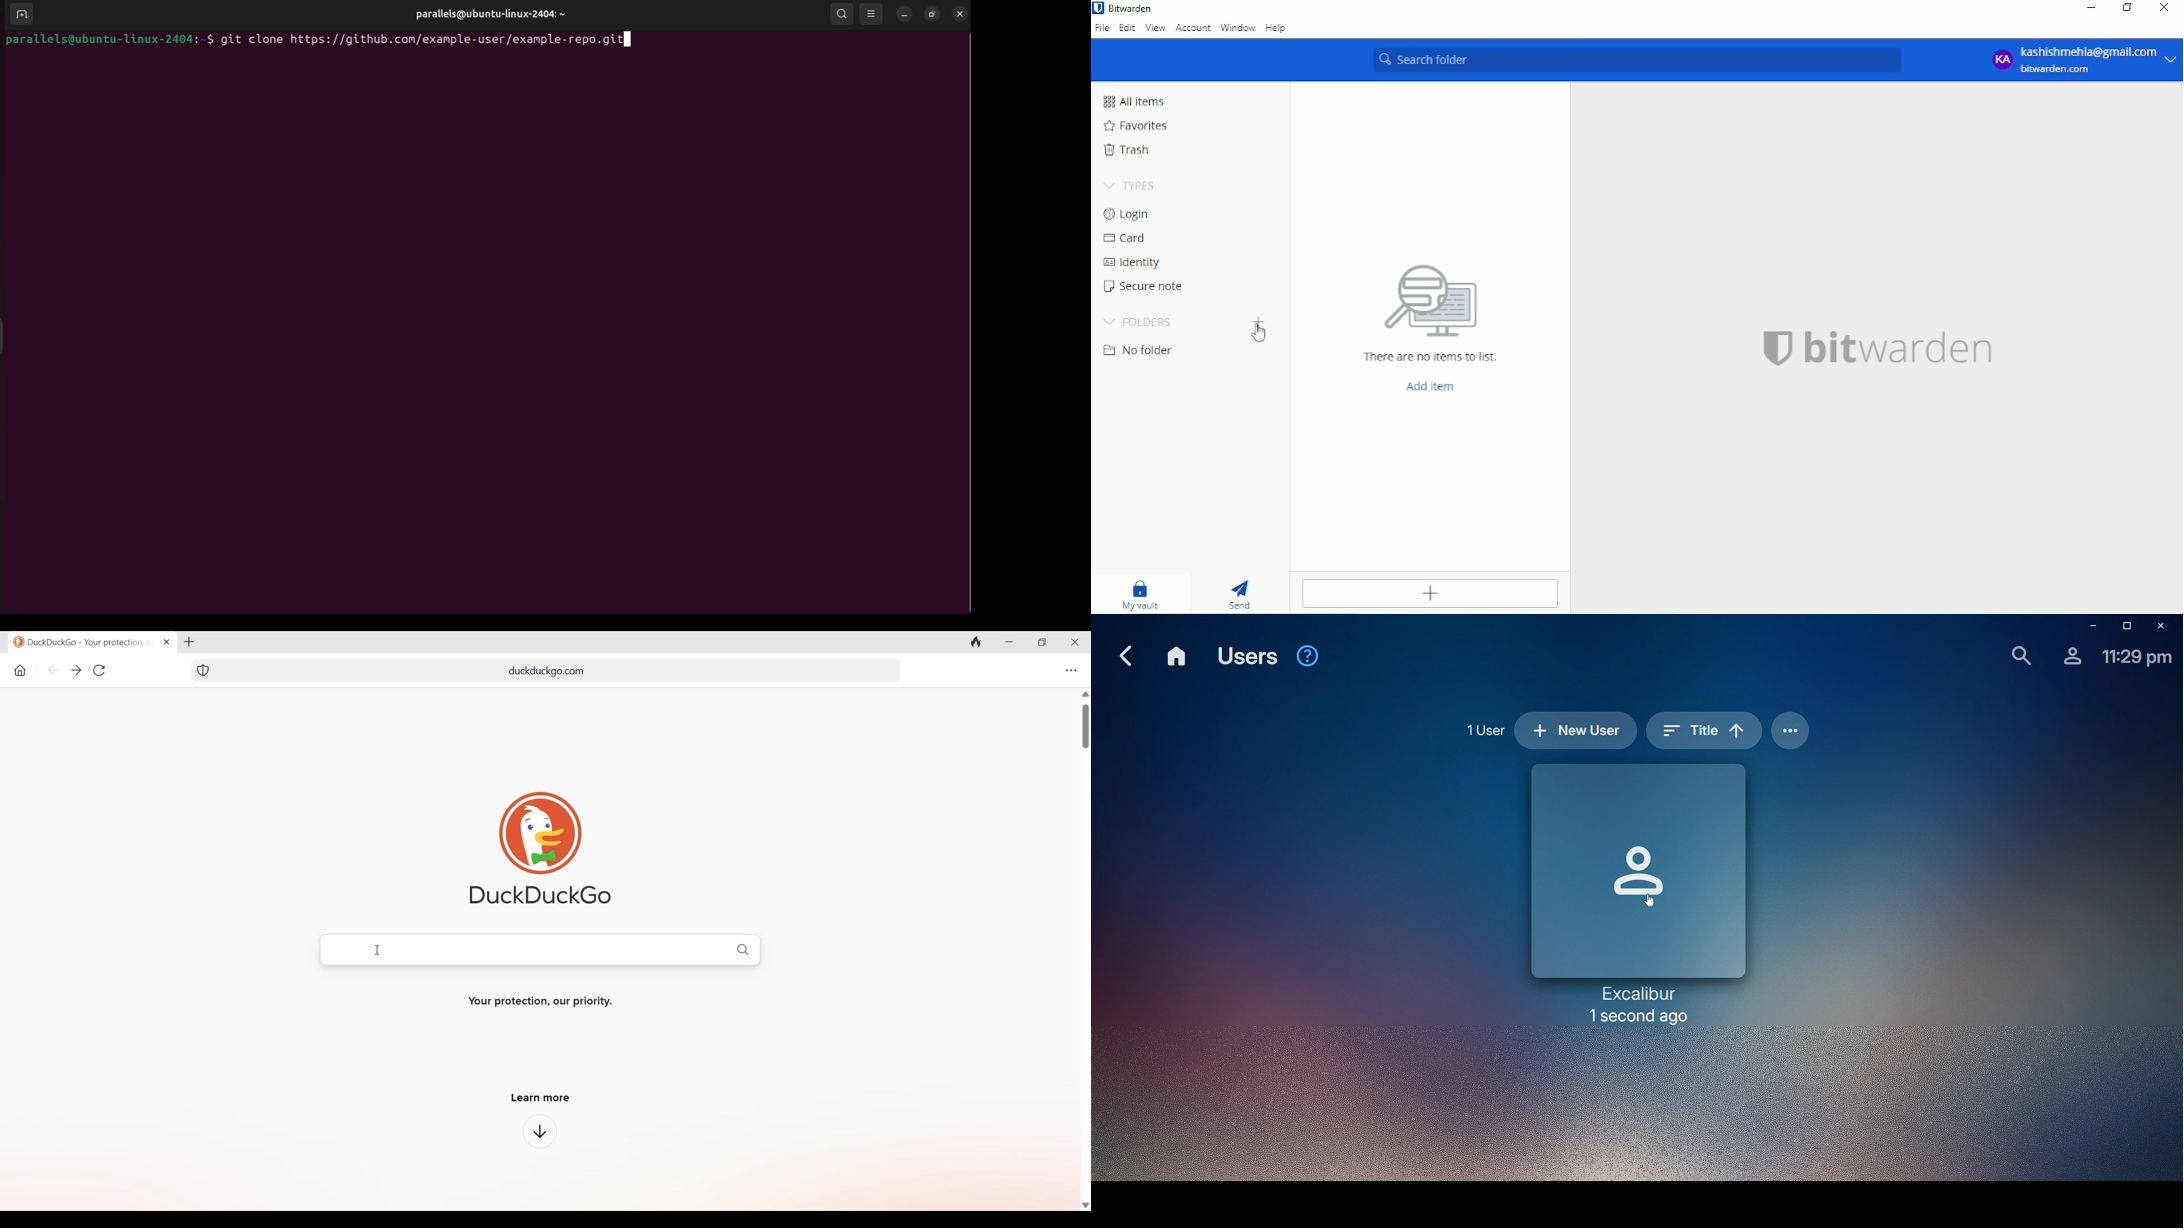 The width and height of the screenshot is (2184, 1232). Describe the element at coordinates (76, 670) in the screenshot. I see `Go backward` at that location.